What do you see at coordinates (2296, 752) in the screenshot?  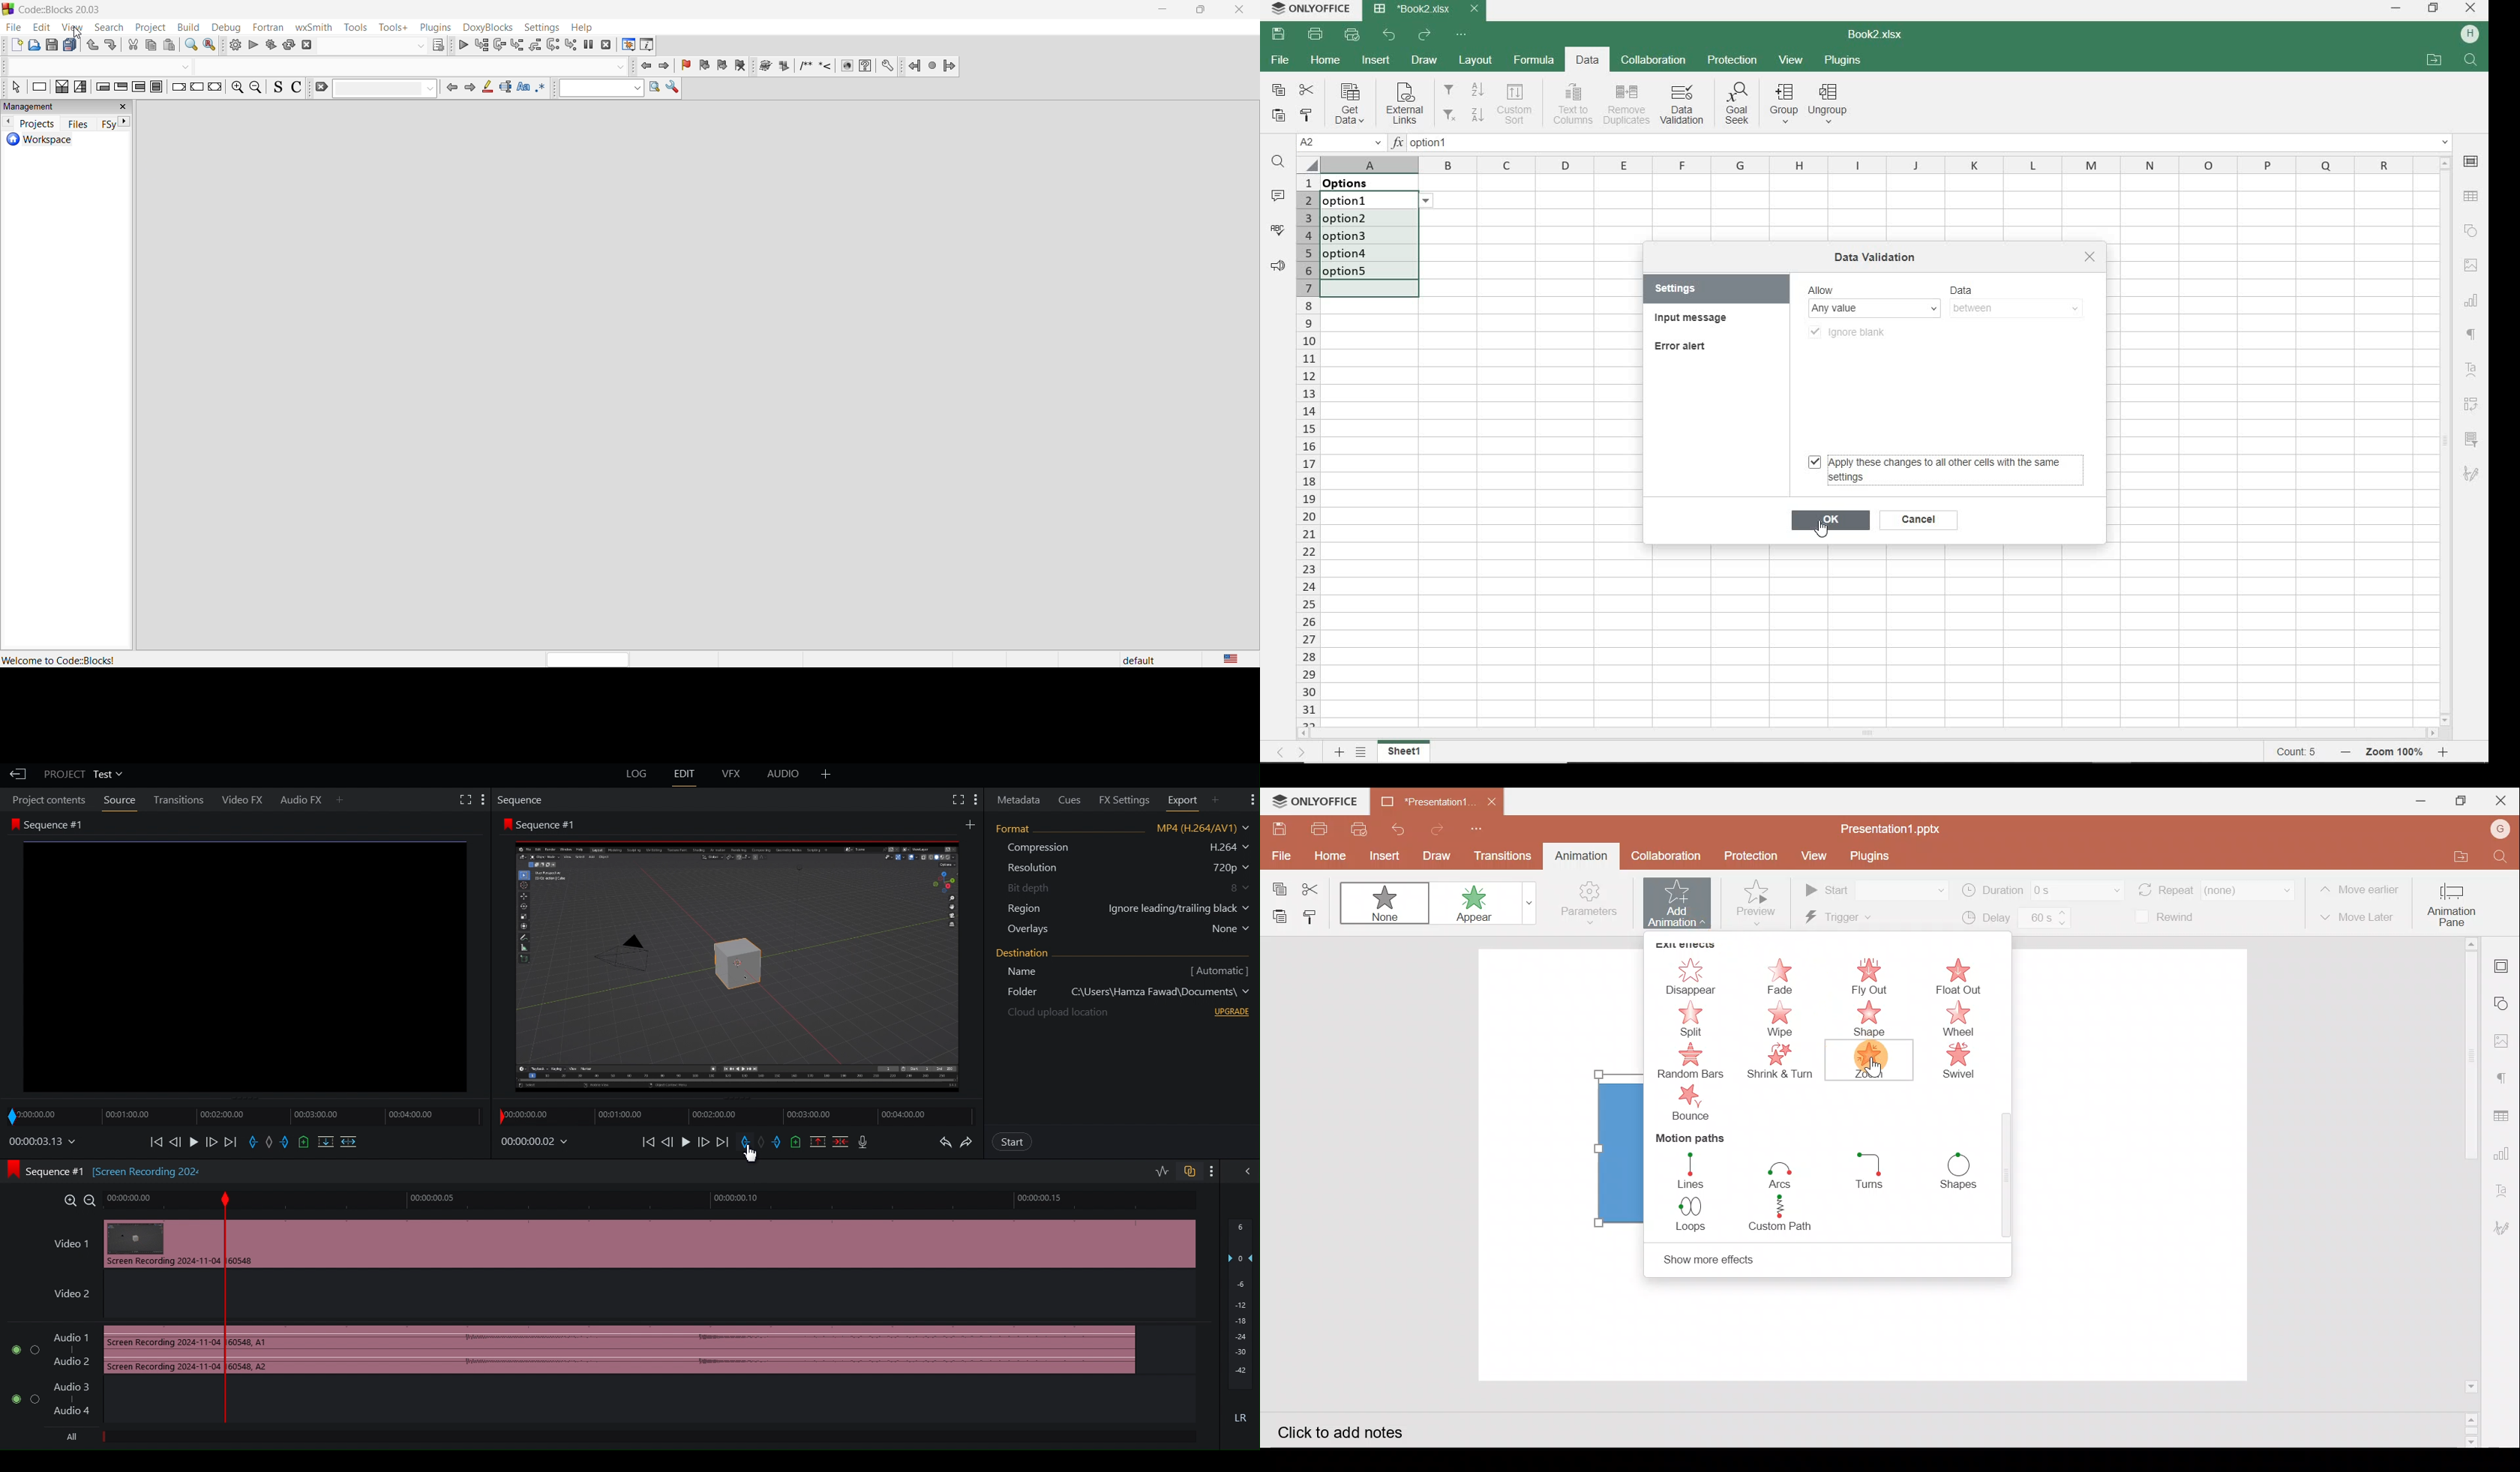 I see `COUNT:5` at bounding box center [2296, 752].